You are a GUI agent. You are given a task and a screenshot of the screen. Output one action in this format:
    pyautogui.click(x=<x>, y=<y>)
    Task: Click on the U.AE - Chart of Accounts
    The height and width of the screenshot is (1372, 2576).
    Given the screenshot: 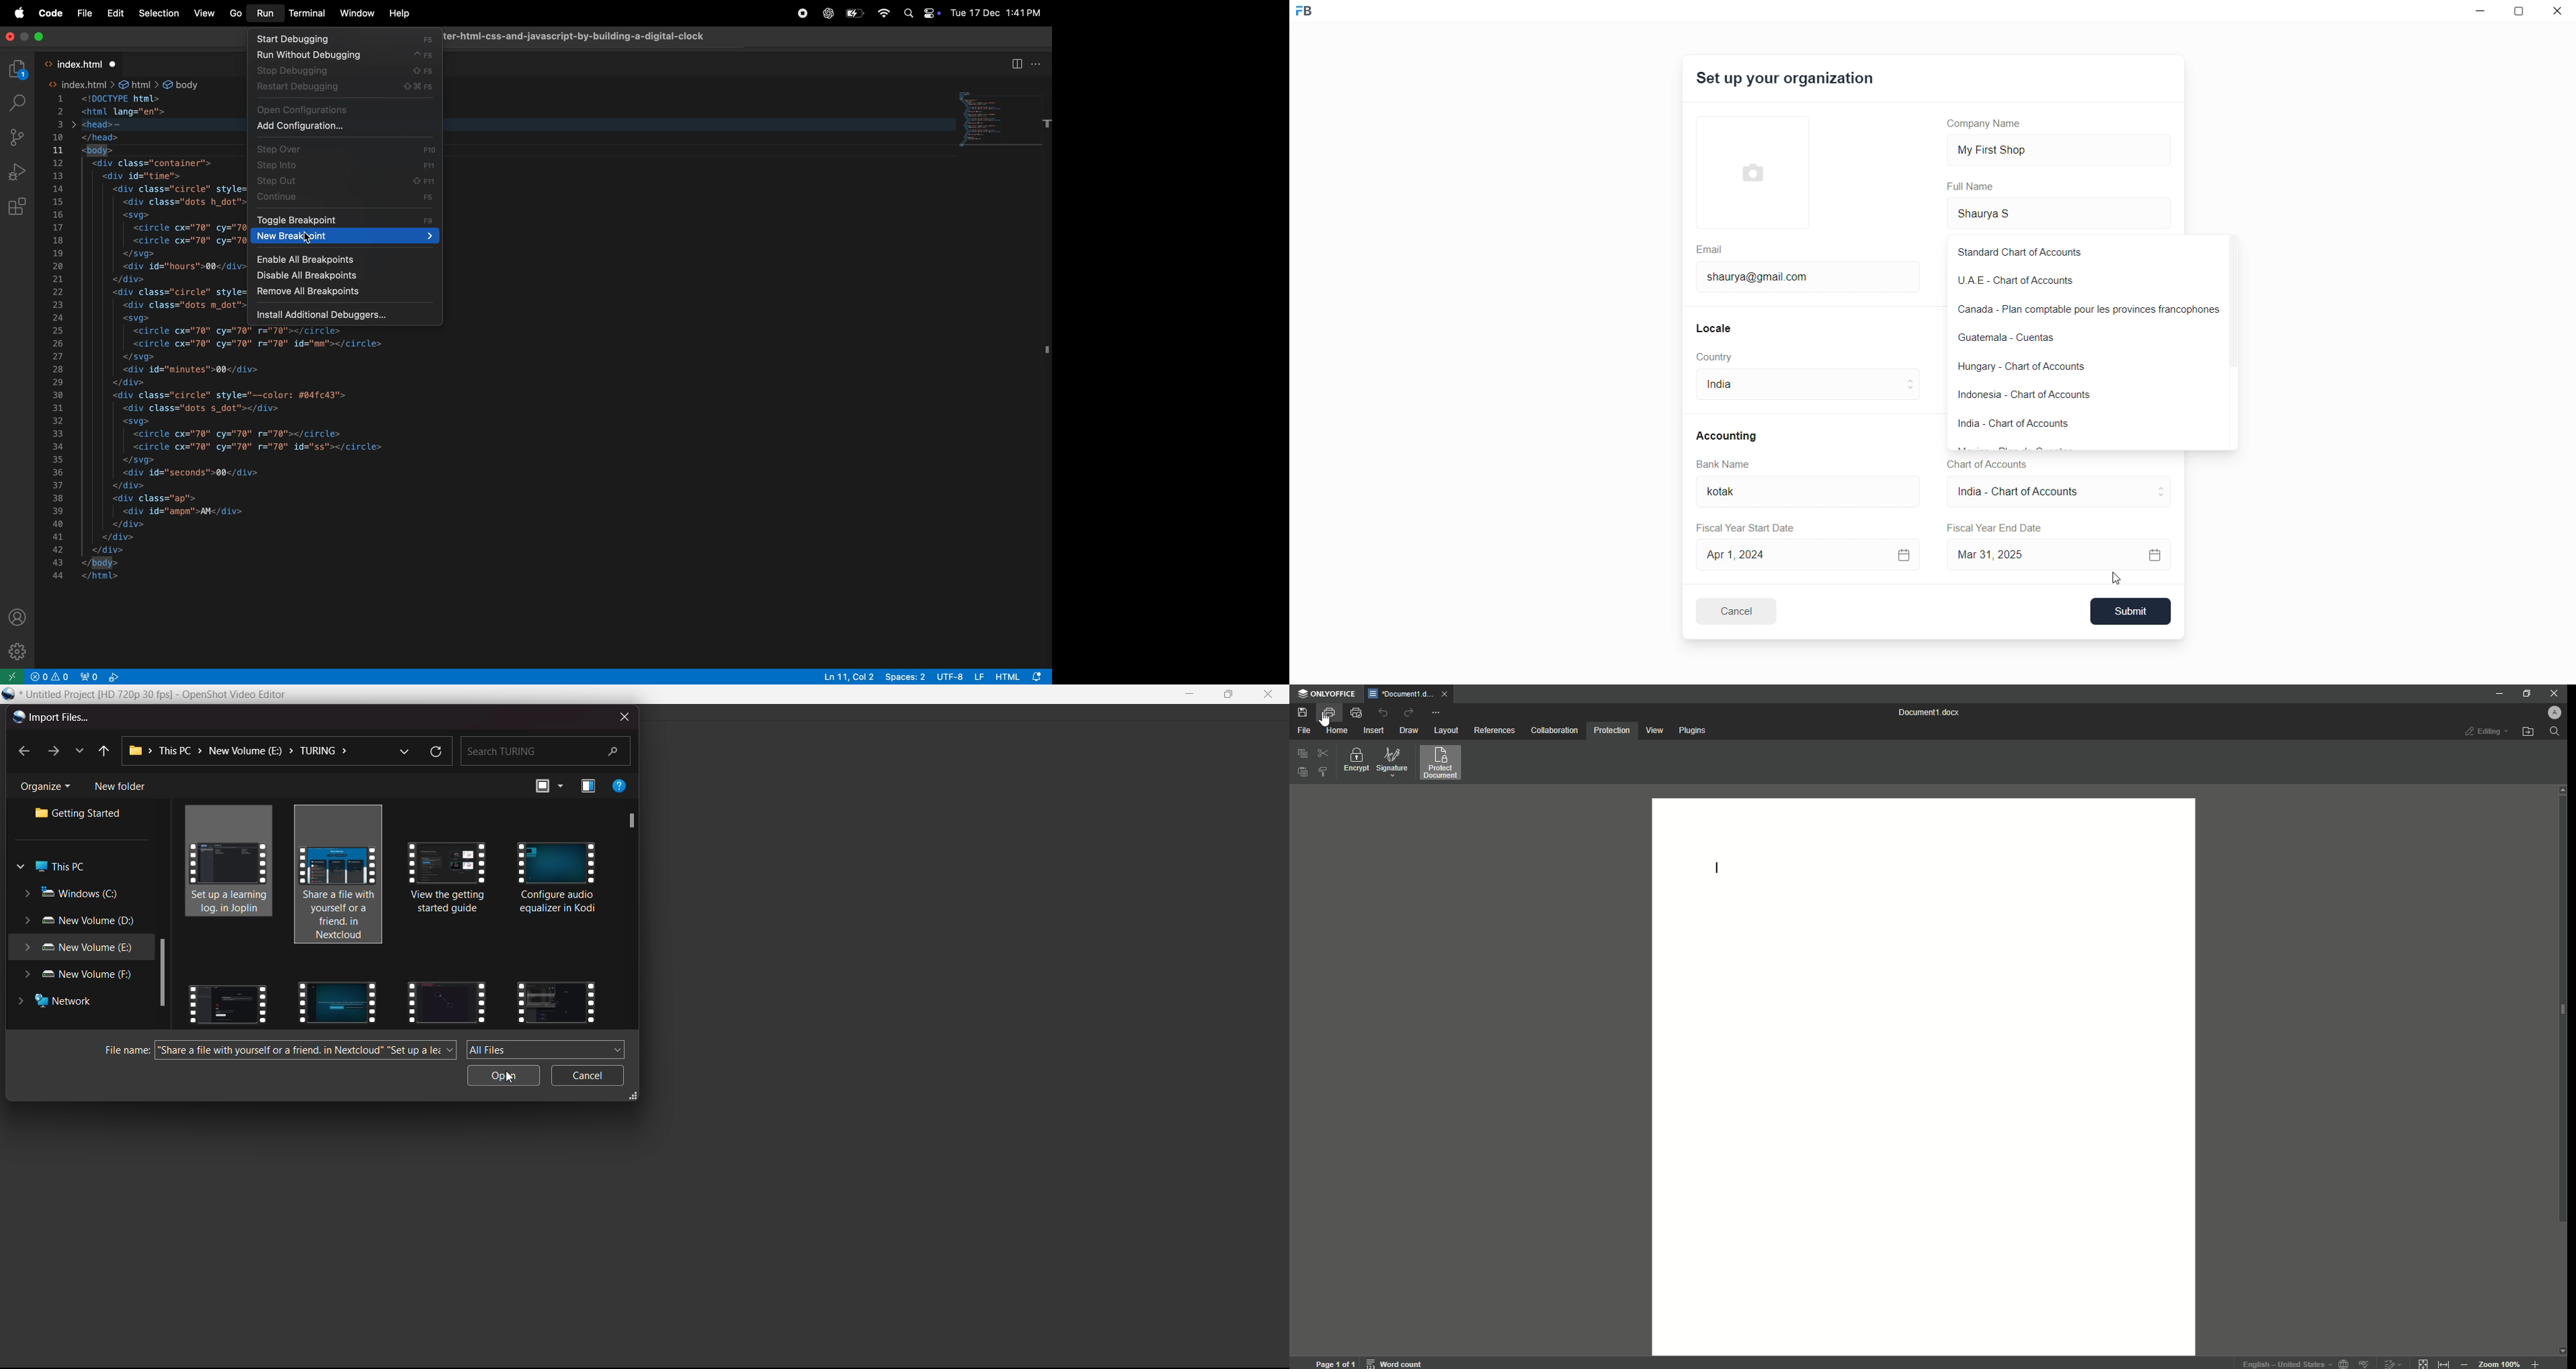 What is the action you would take?
    pyautogui.click(x=2045, y=285)
    